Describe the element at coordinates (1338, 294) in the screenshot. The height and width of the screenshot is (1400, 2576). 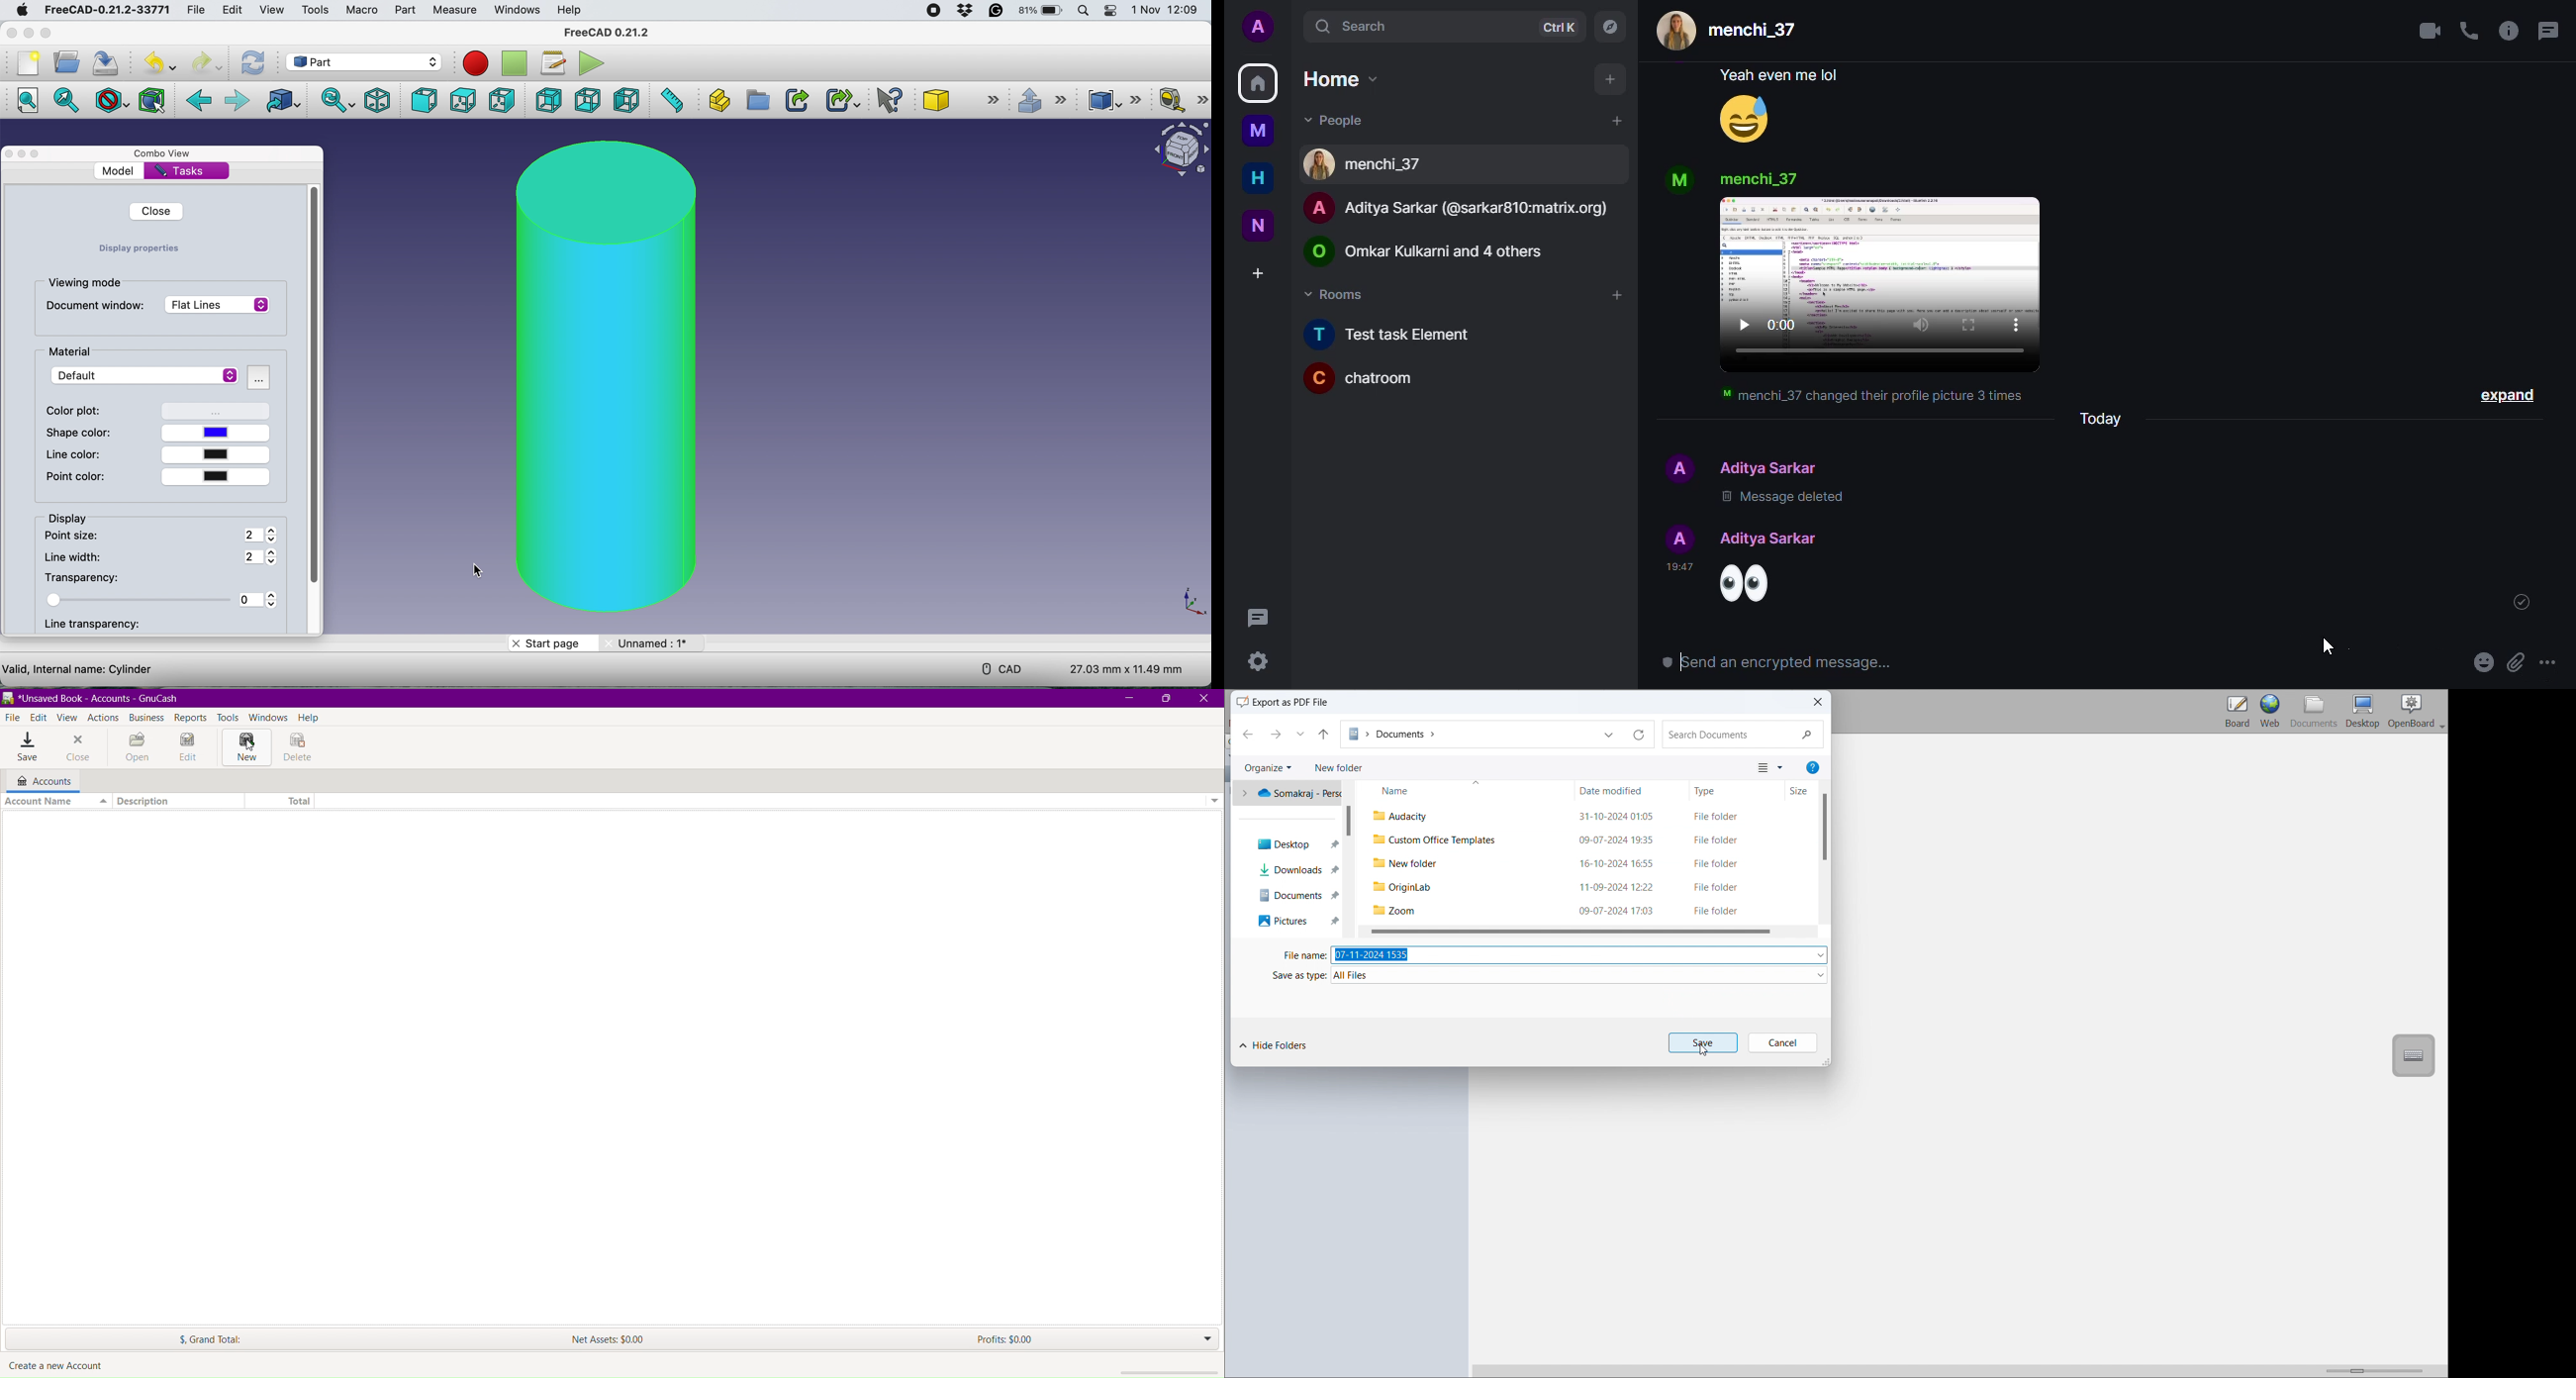
I see `rooms dropdown` at that location.